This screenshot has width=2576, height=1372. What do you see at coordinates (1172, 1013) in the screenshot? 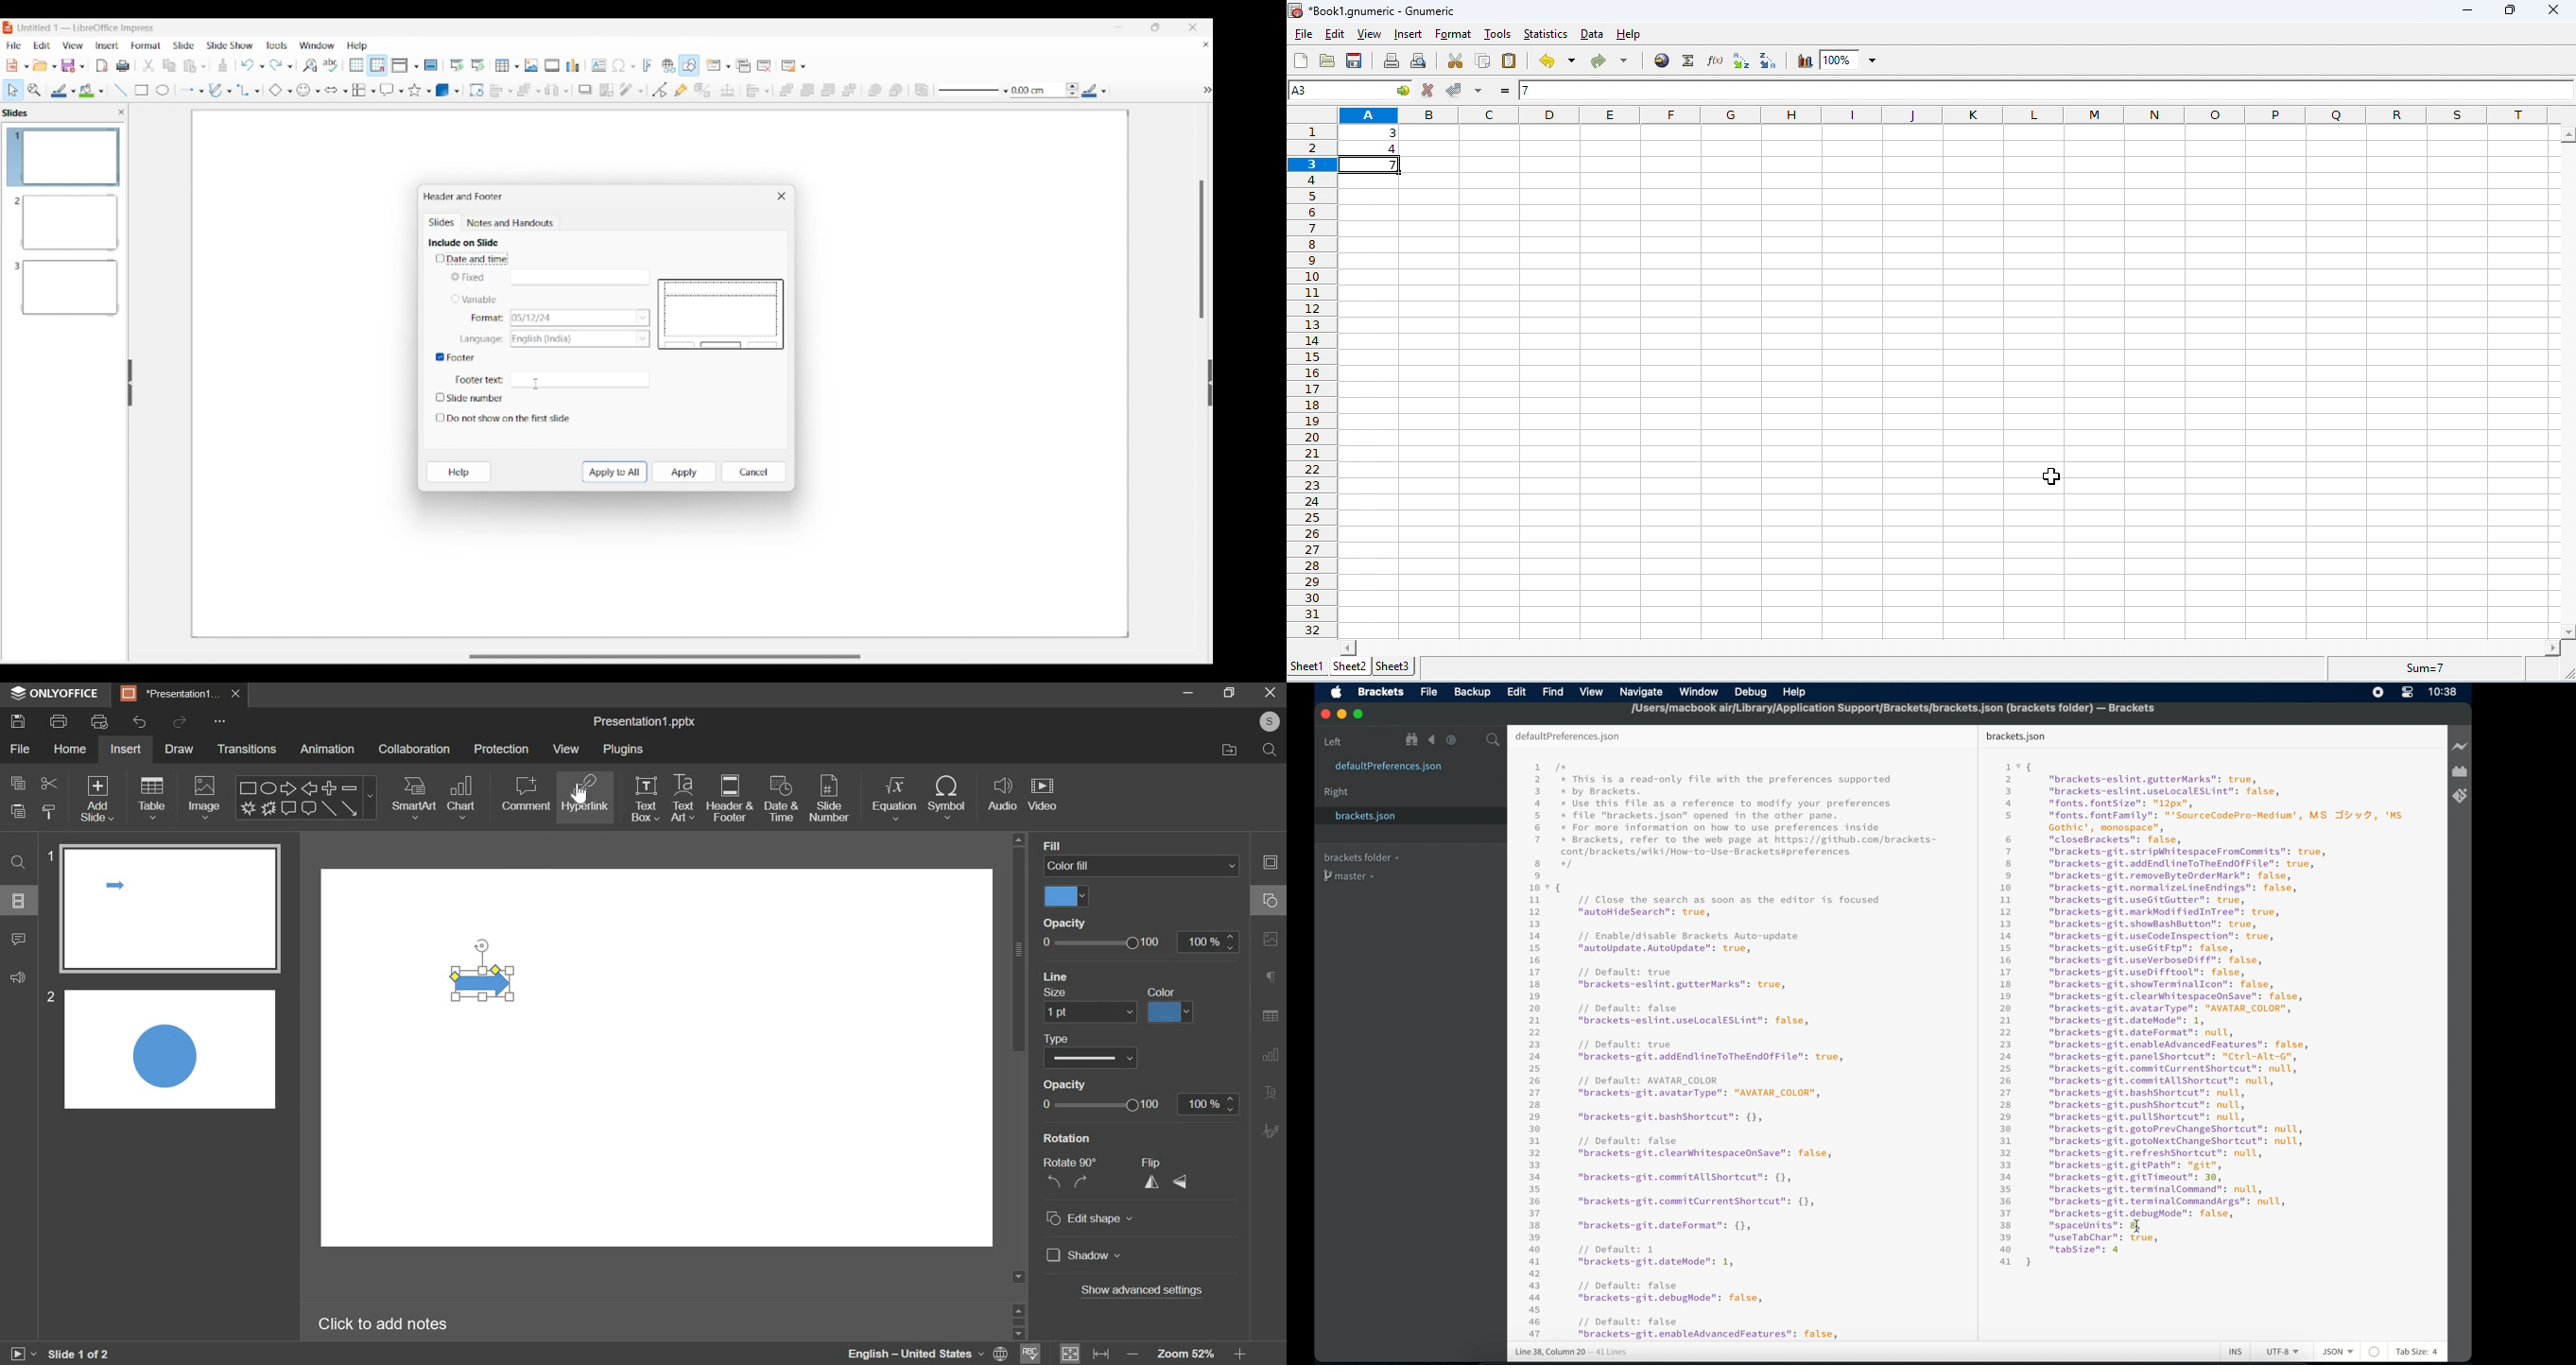
I see `select color` at bounding box center [1172, 1013].